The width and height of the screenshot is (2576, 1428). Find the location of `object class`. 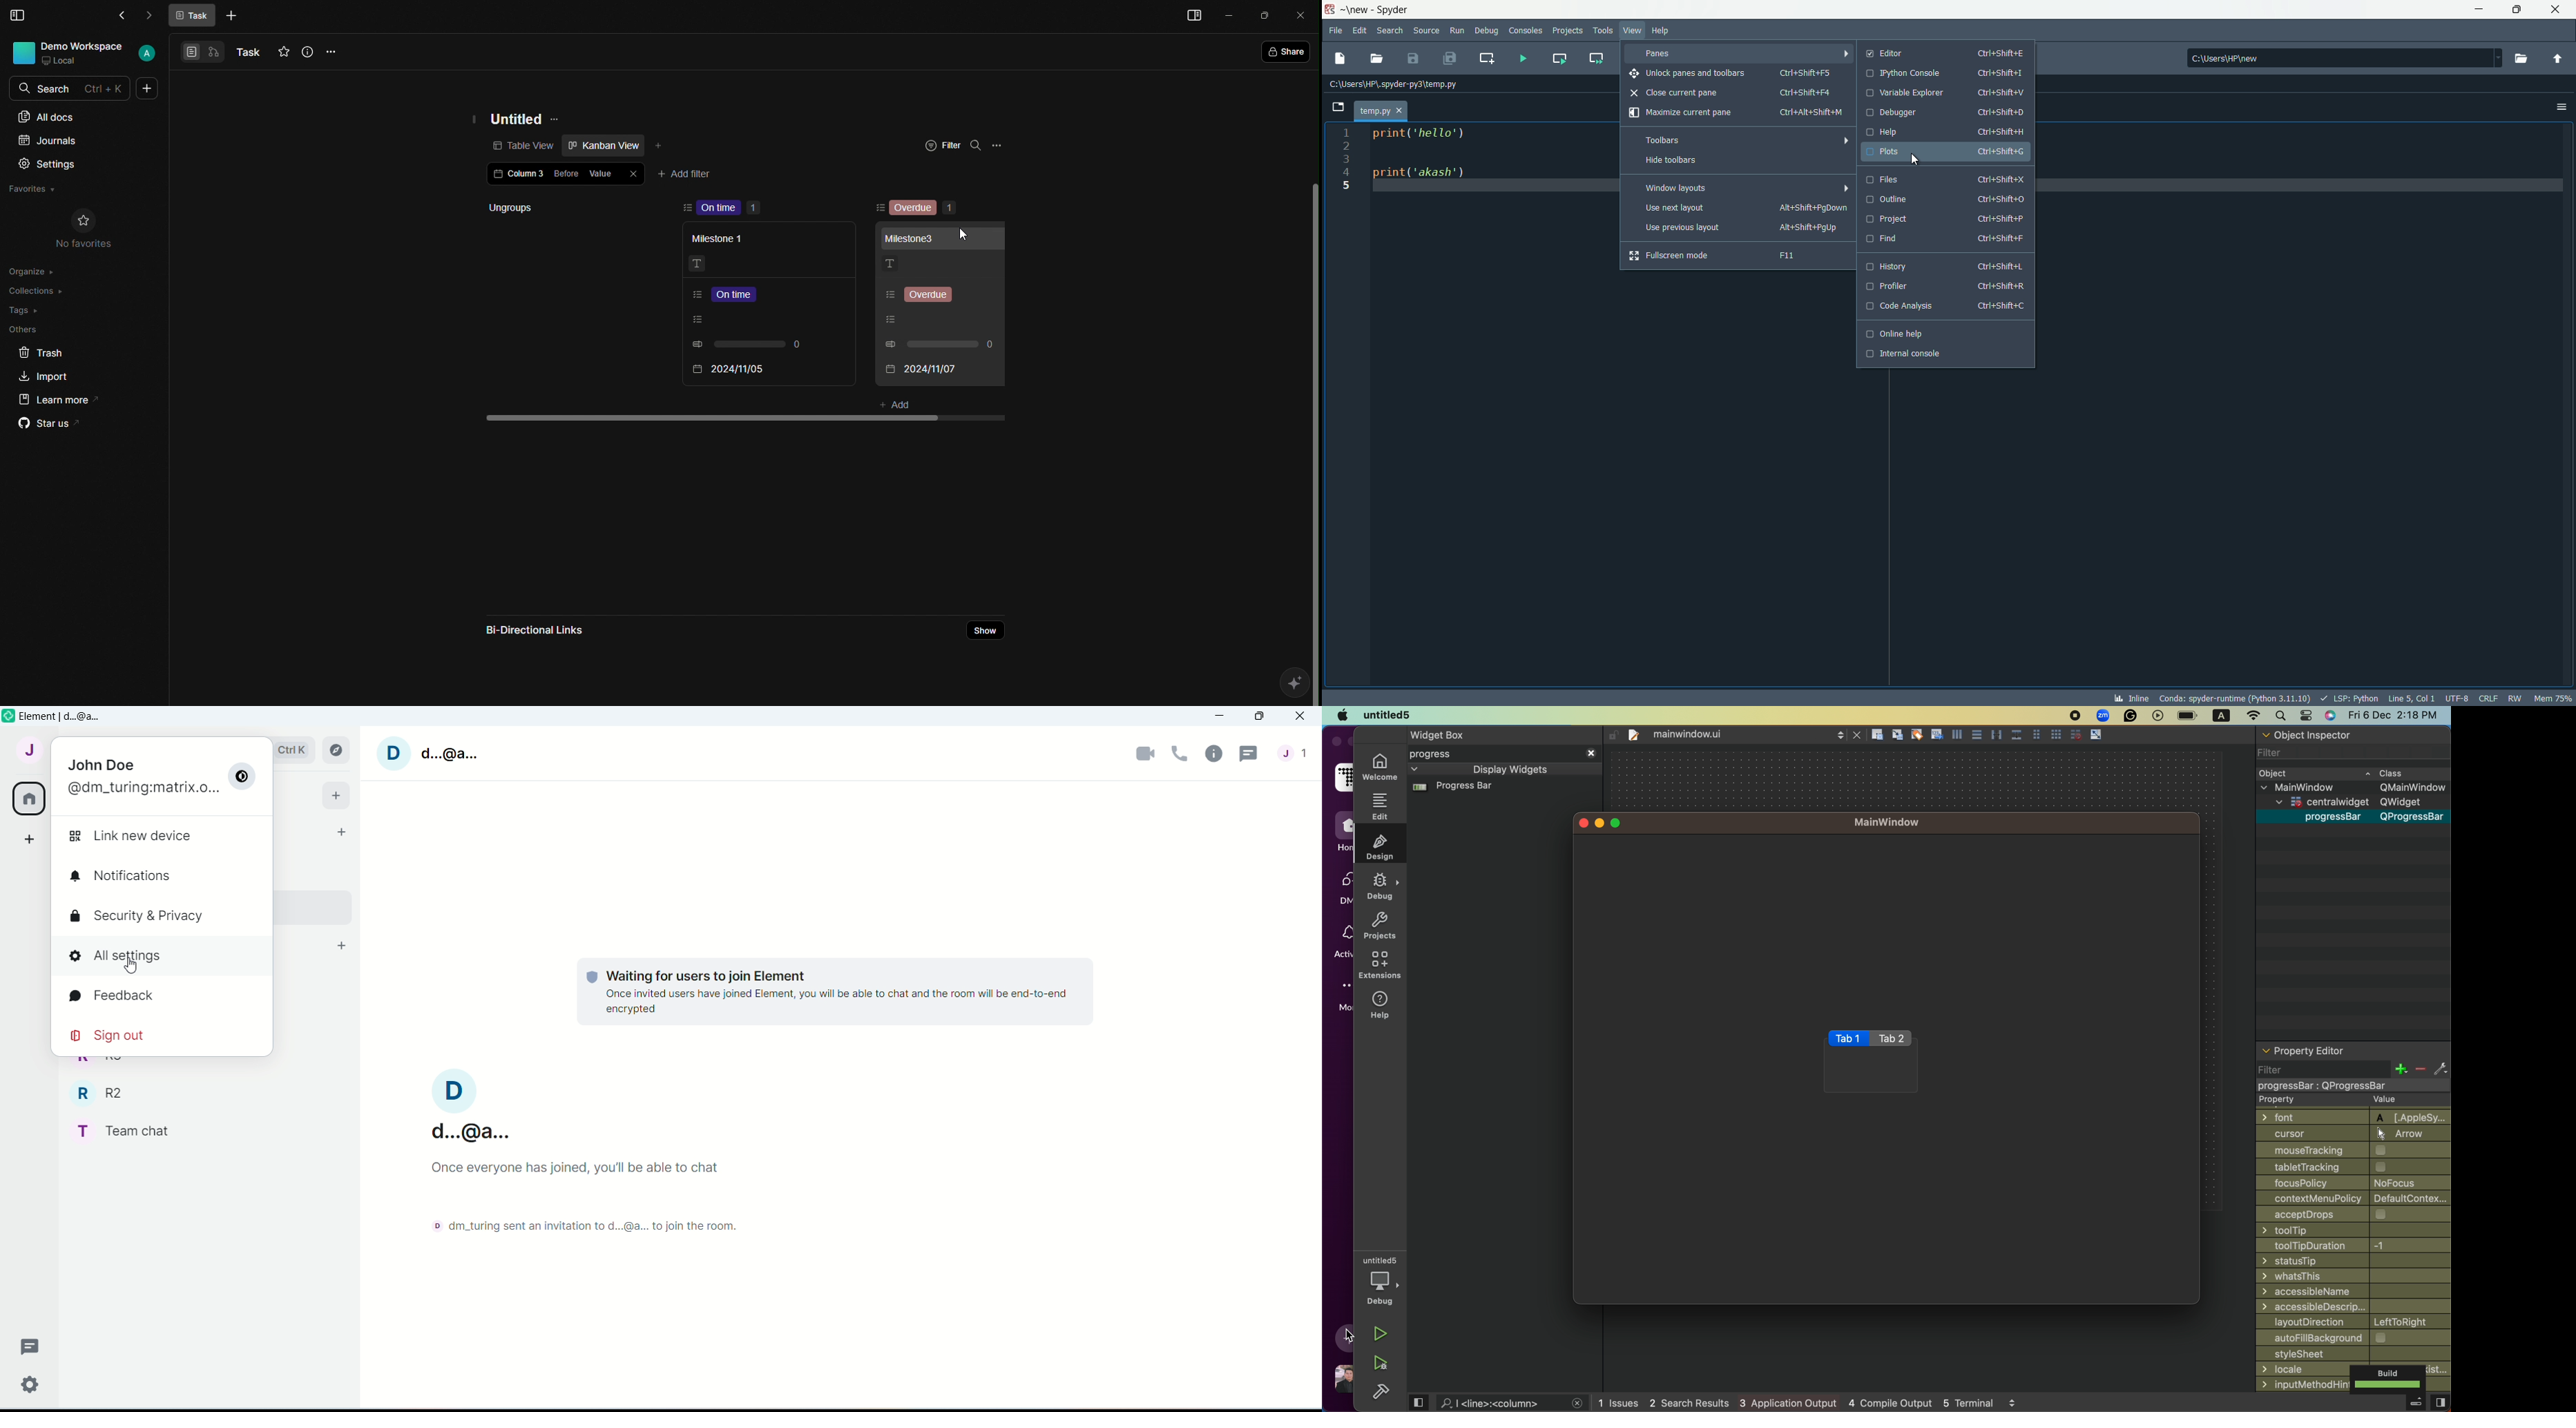

object class is located at coordinates (2346, 773).